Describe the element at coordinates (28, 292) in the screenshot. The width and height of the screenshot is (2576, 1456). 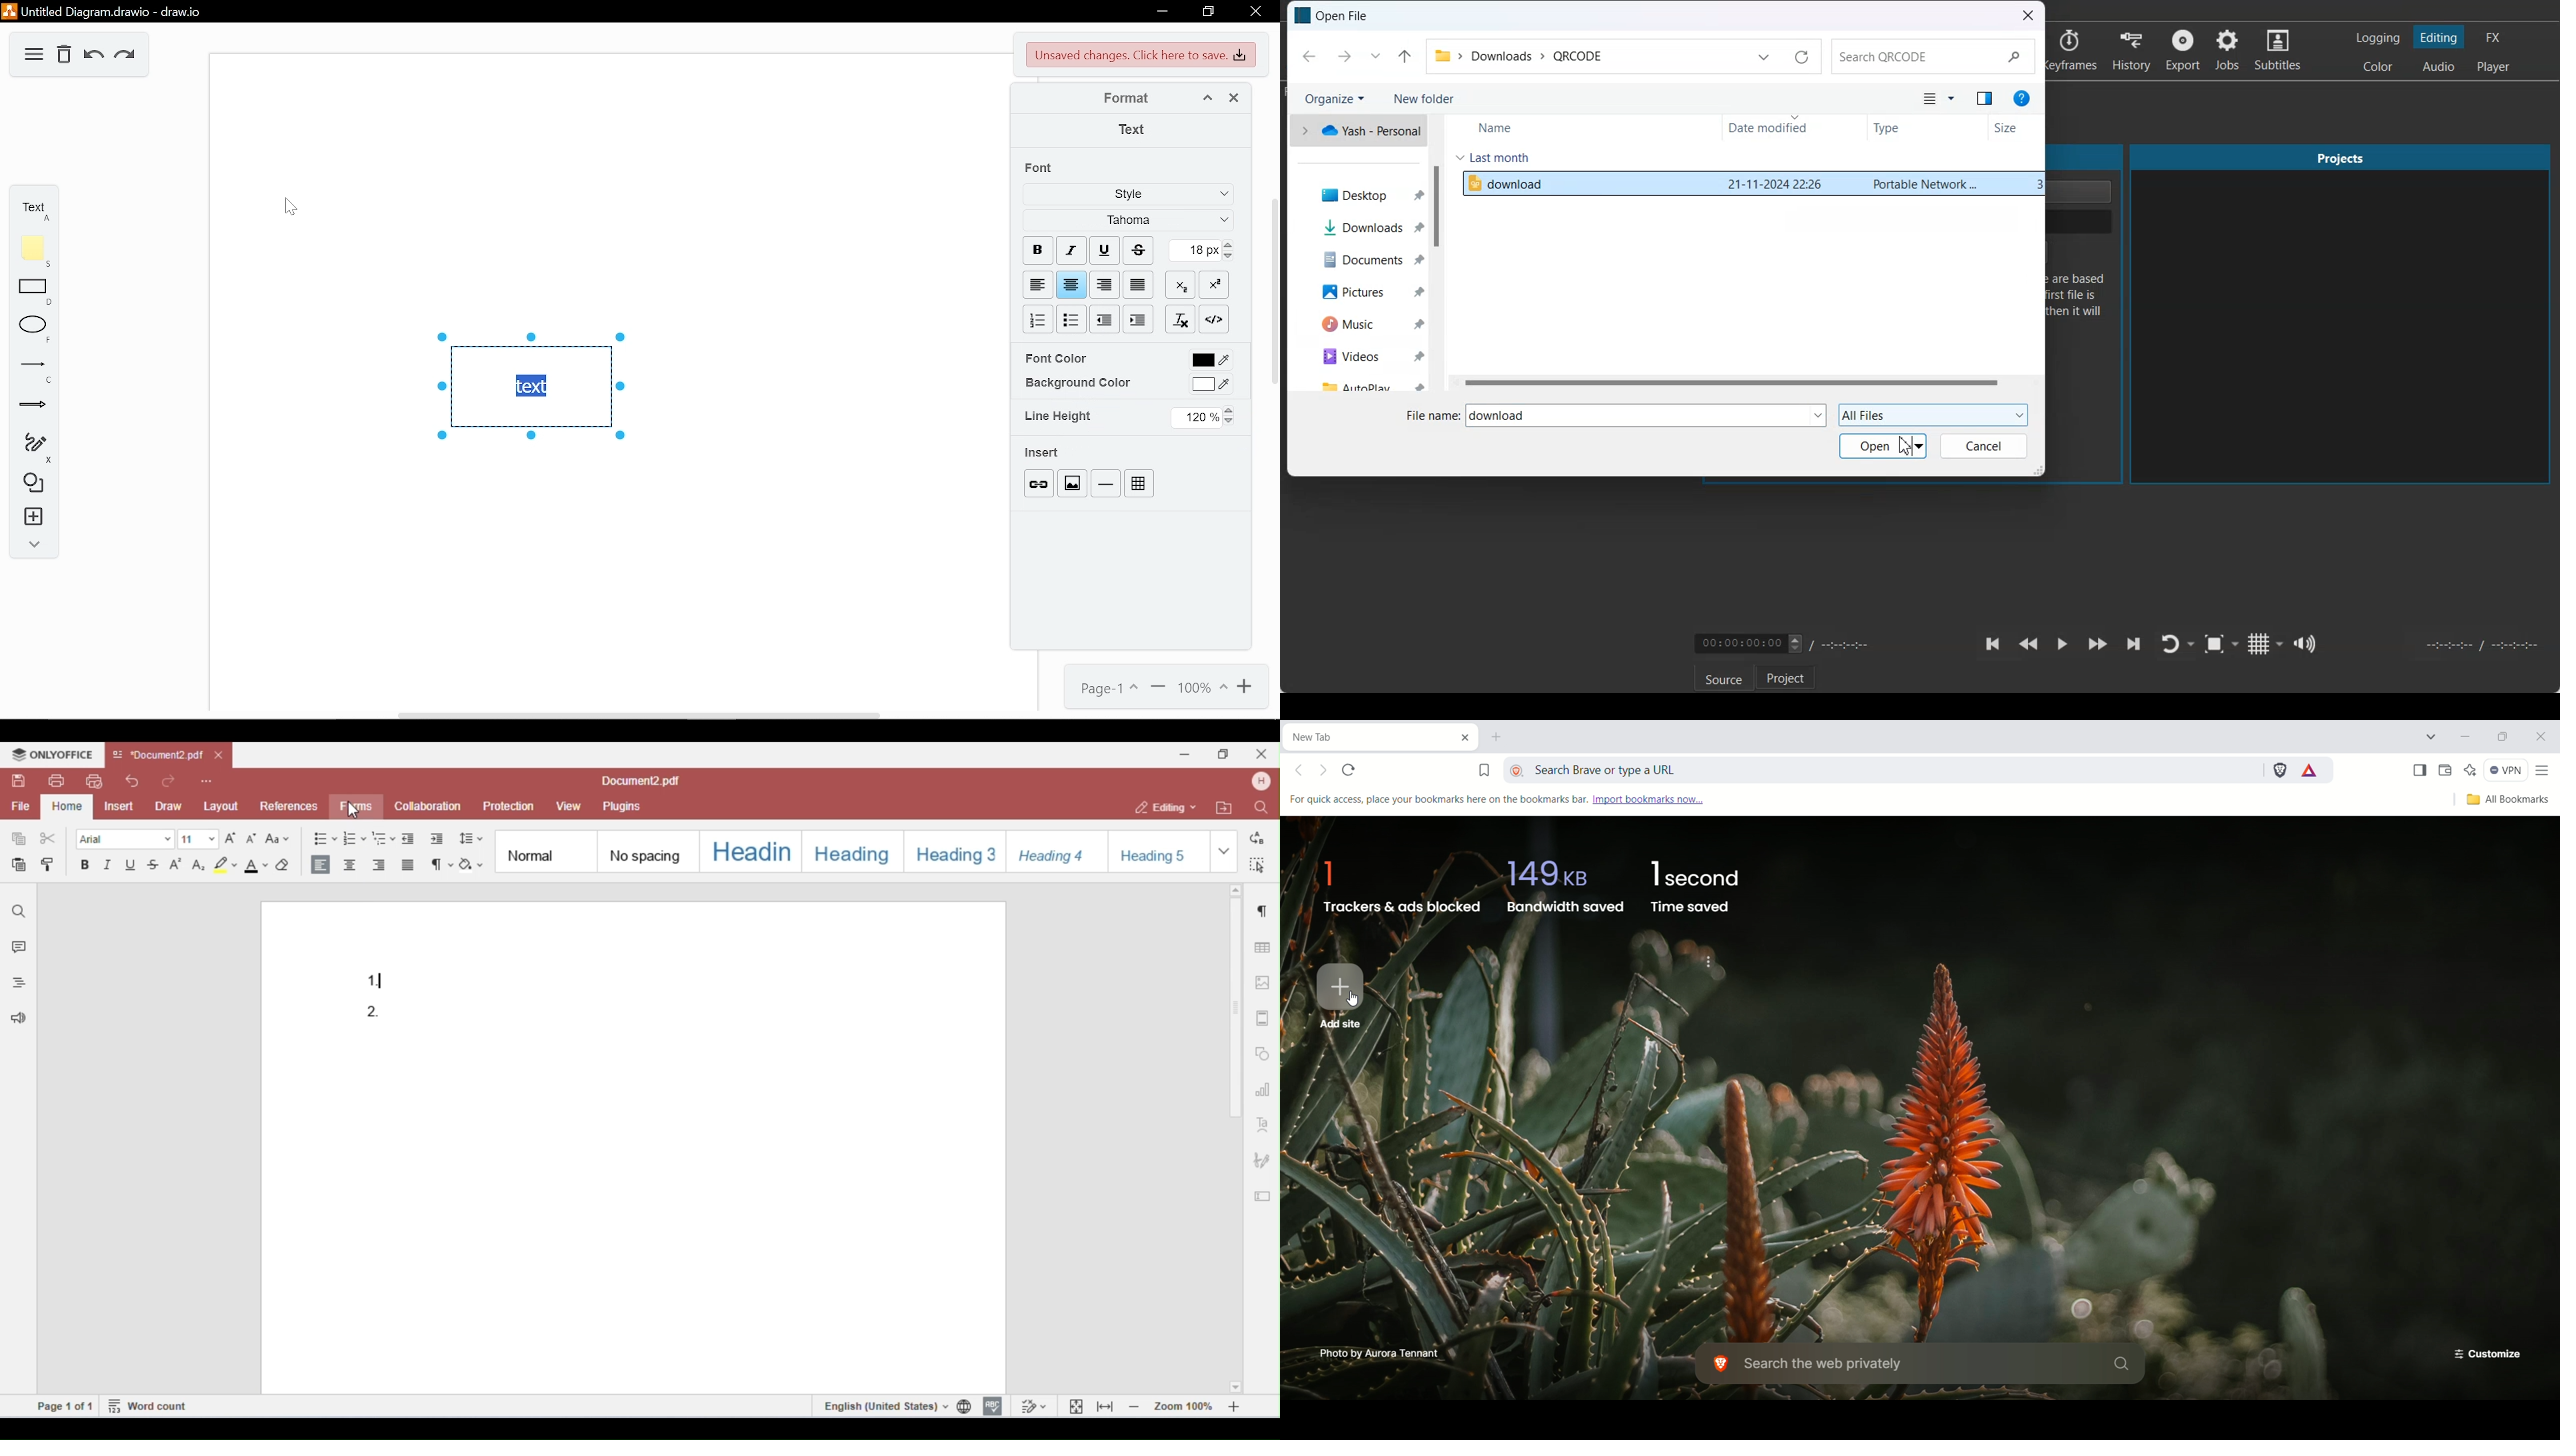
I see `rectangle` at that location.